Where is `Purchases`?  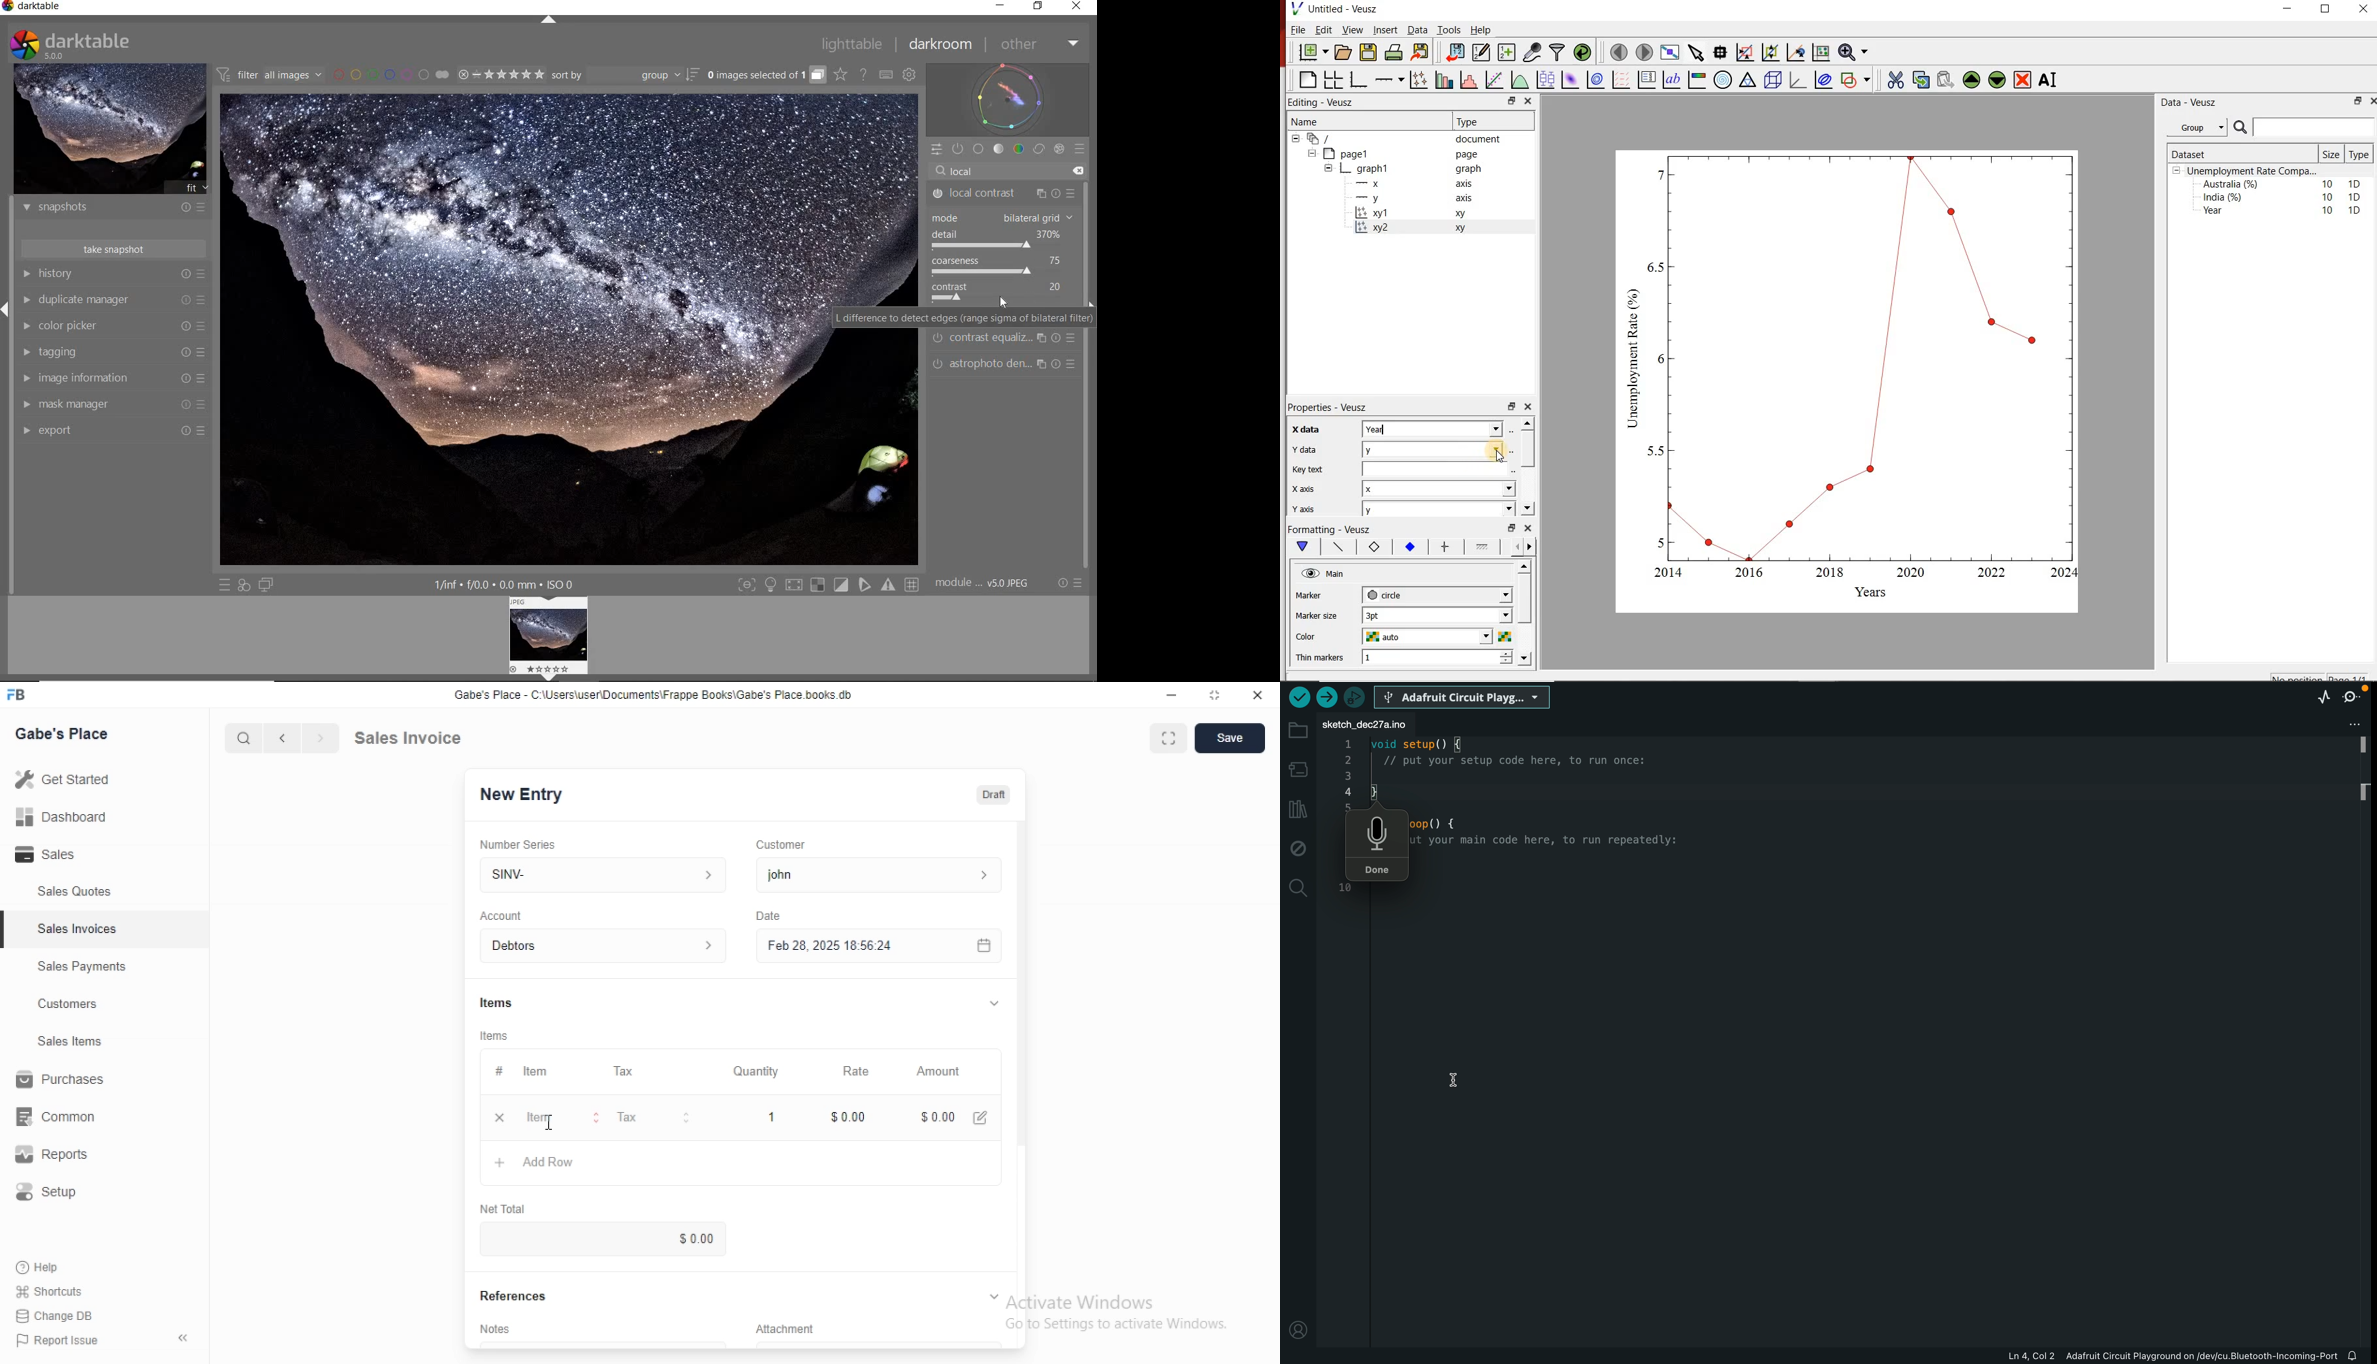 Purchases is located at coordinates (64, 1082).